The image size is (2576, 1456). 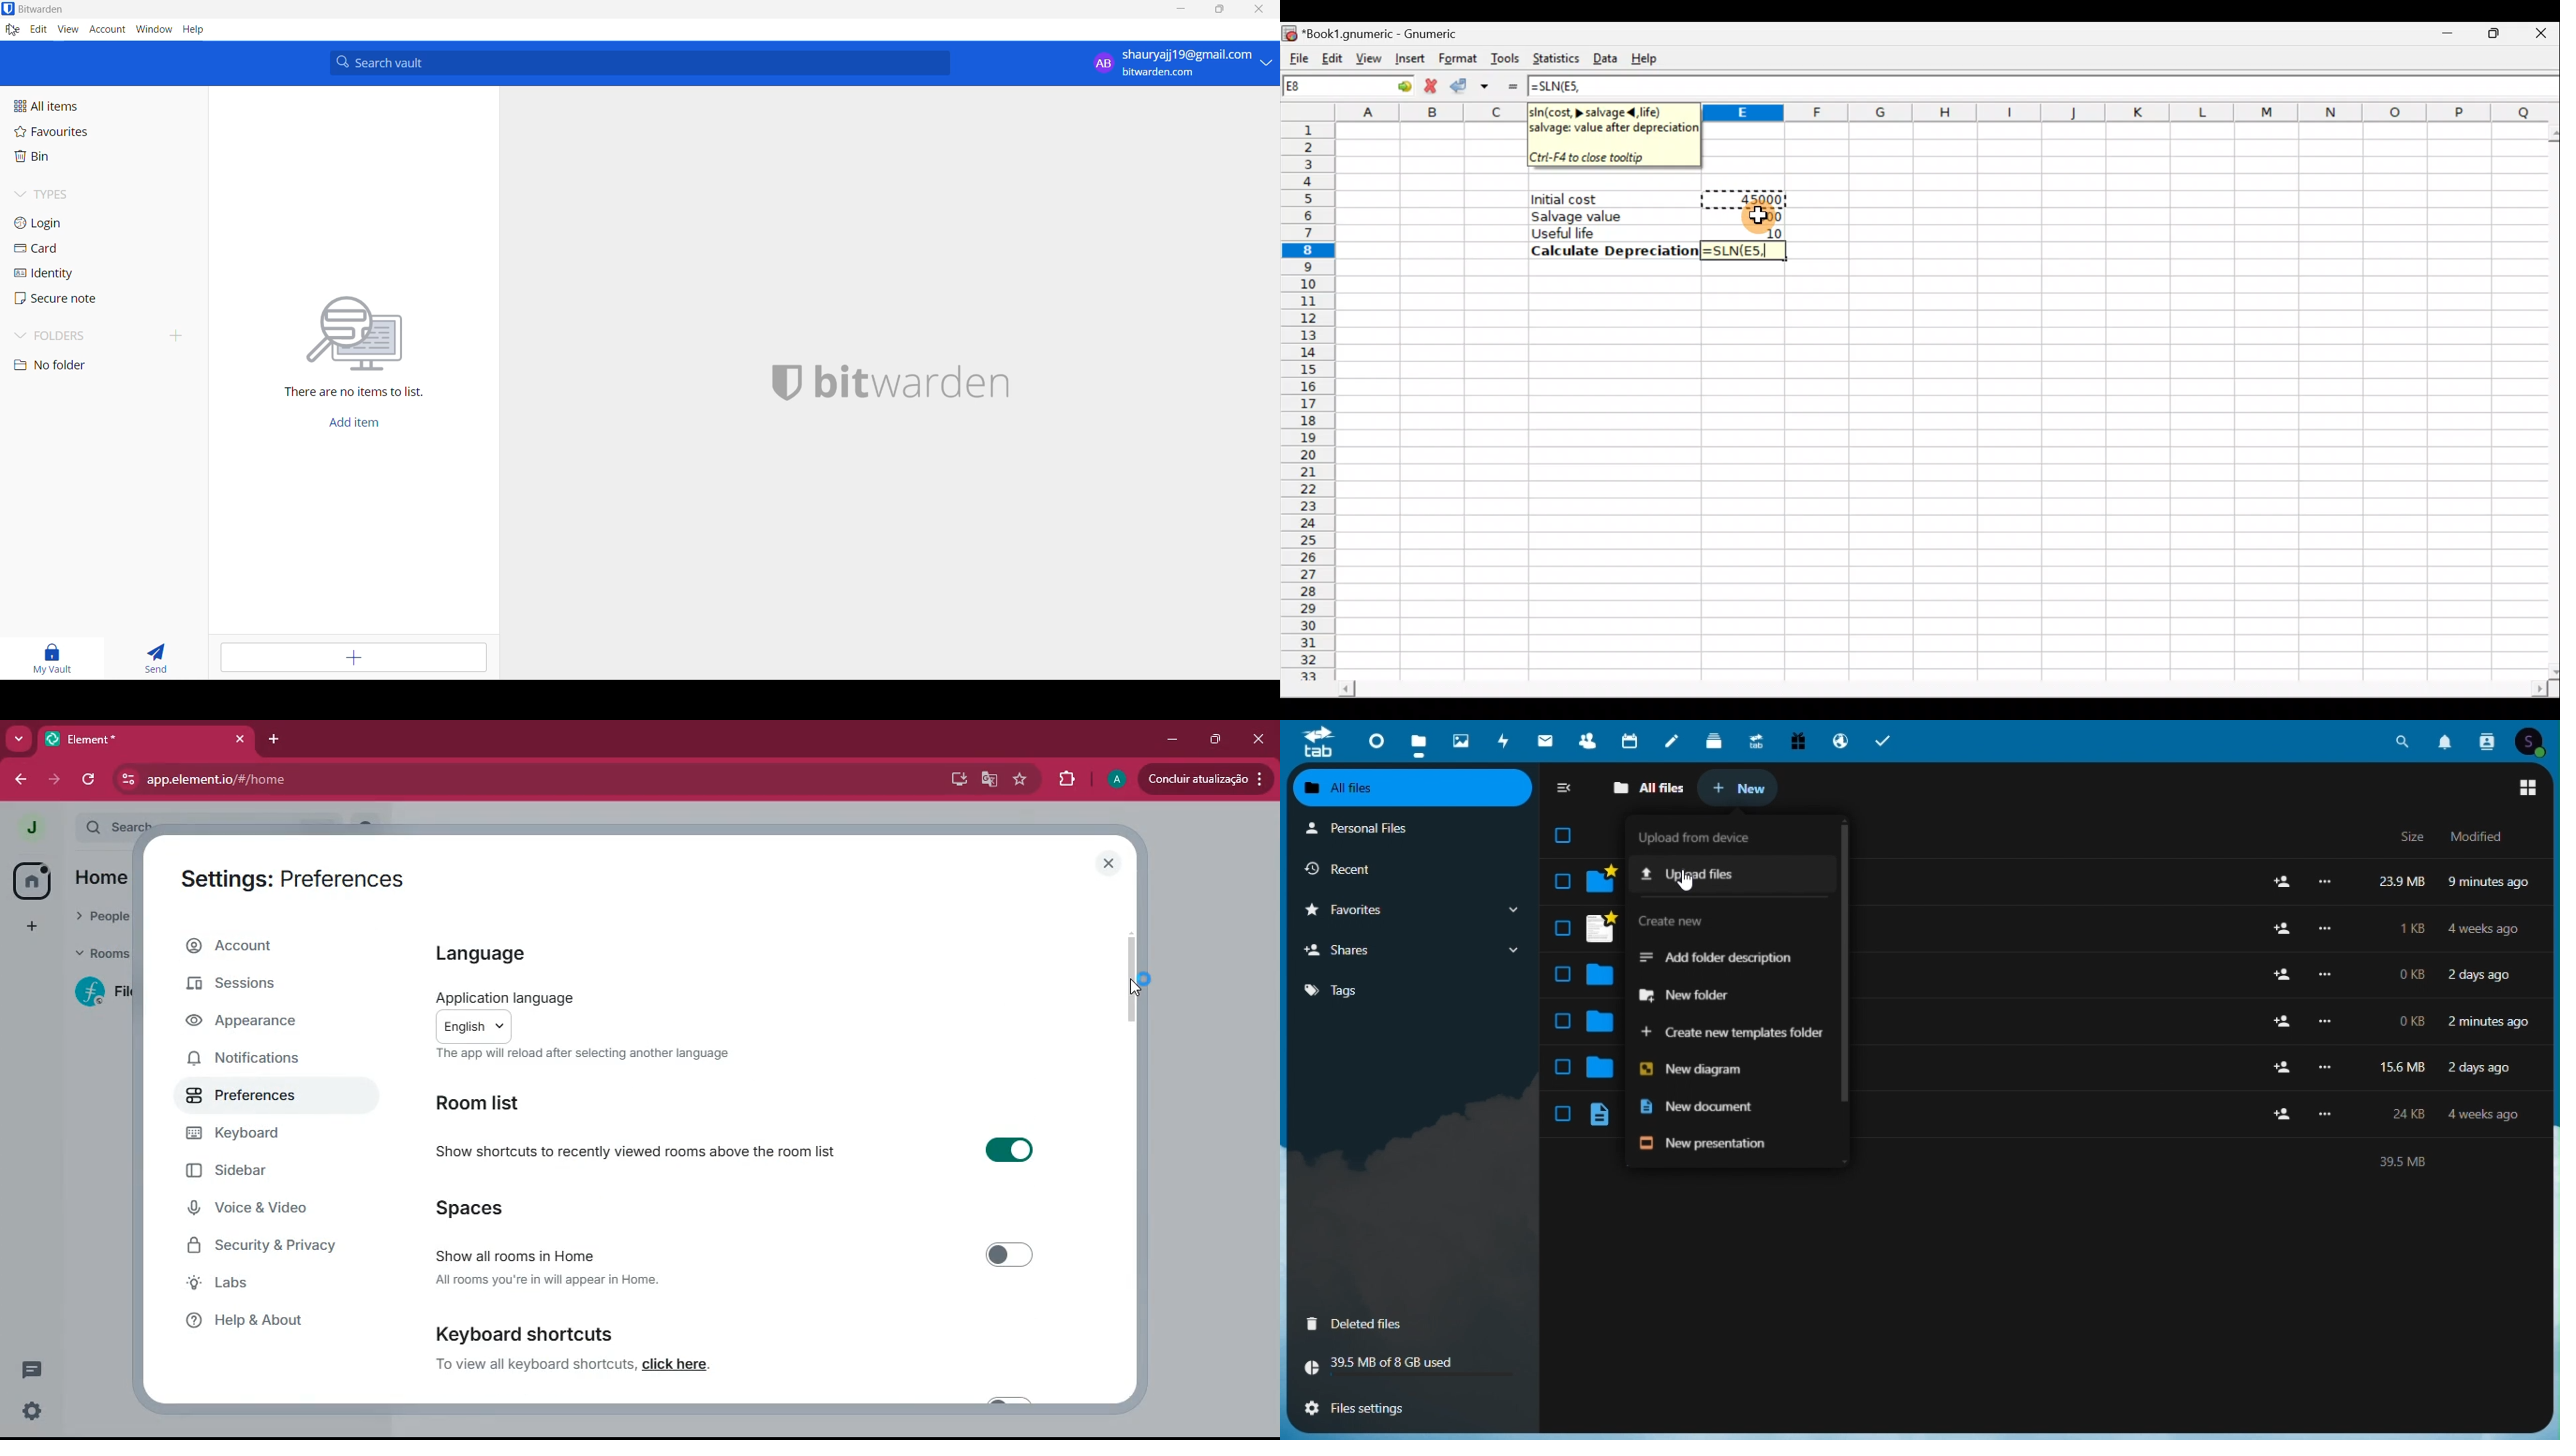 What do you see at coordinates (1431, 86) in the screenshot?
I see `Cancel change` at bounding box center [1431, 86].